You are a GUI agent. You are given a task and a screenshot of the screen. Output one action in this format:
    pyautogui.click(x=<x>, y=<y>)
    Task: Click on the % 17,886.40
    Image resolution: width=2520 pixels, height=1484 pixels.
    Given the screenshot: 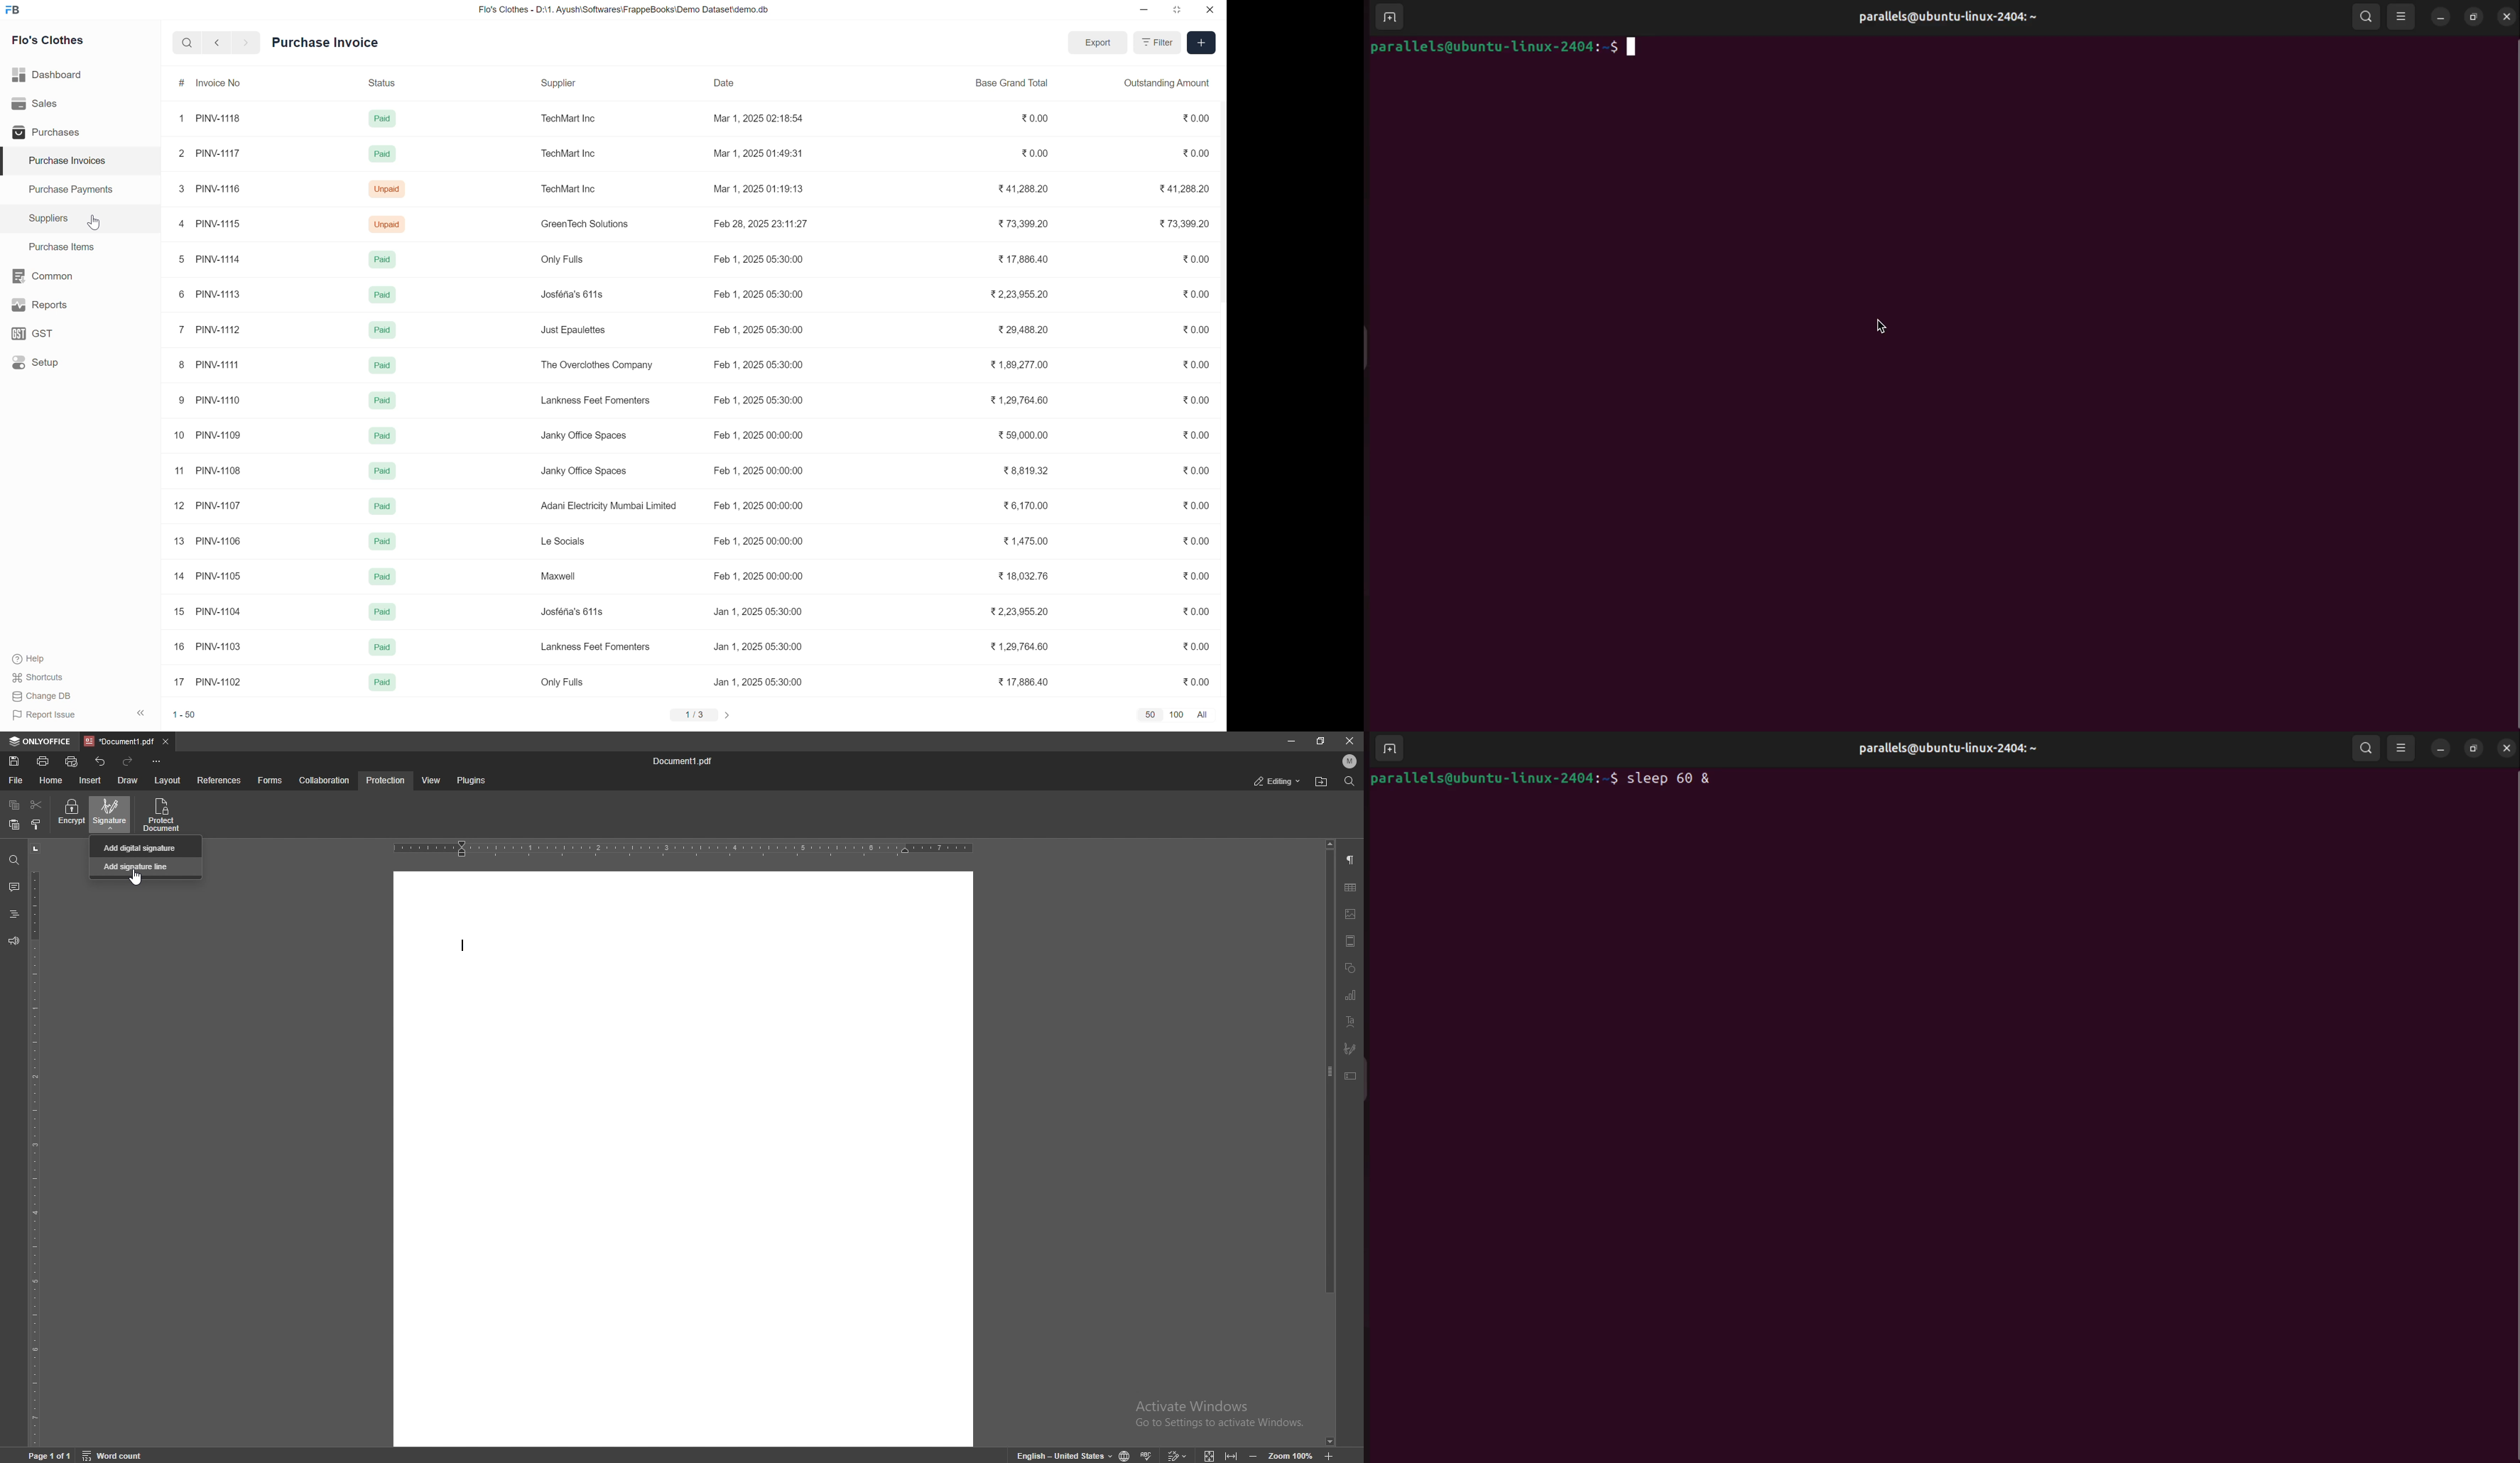 What is the action you would take?
    pyautogui.click(x=1022, y=261)
    